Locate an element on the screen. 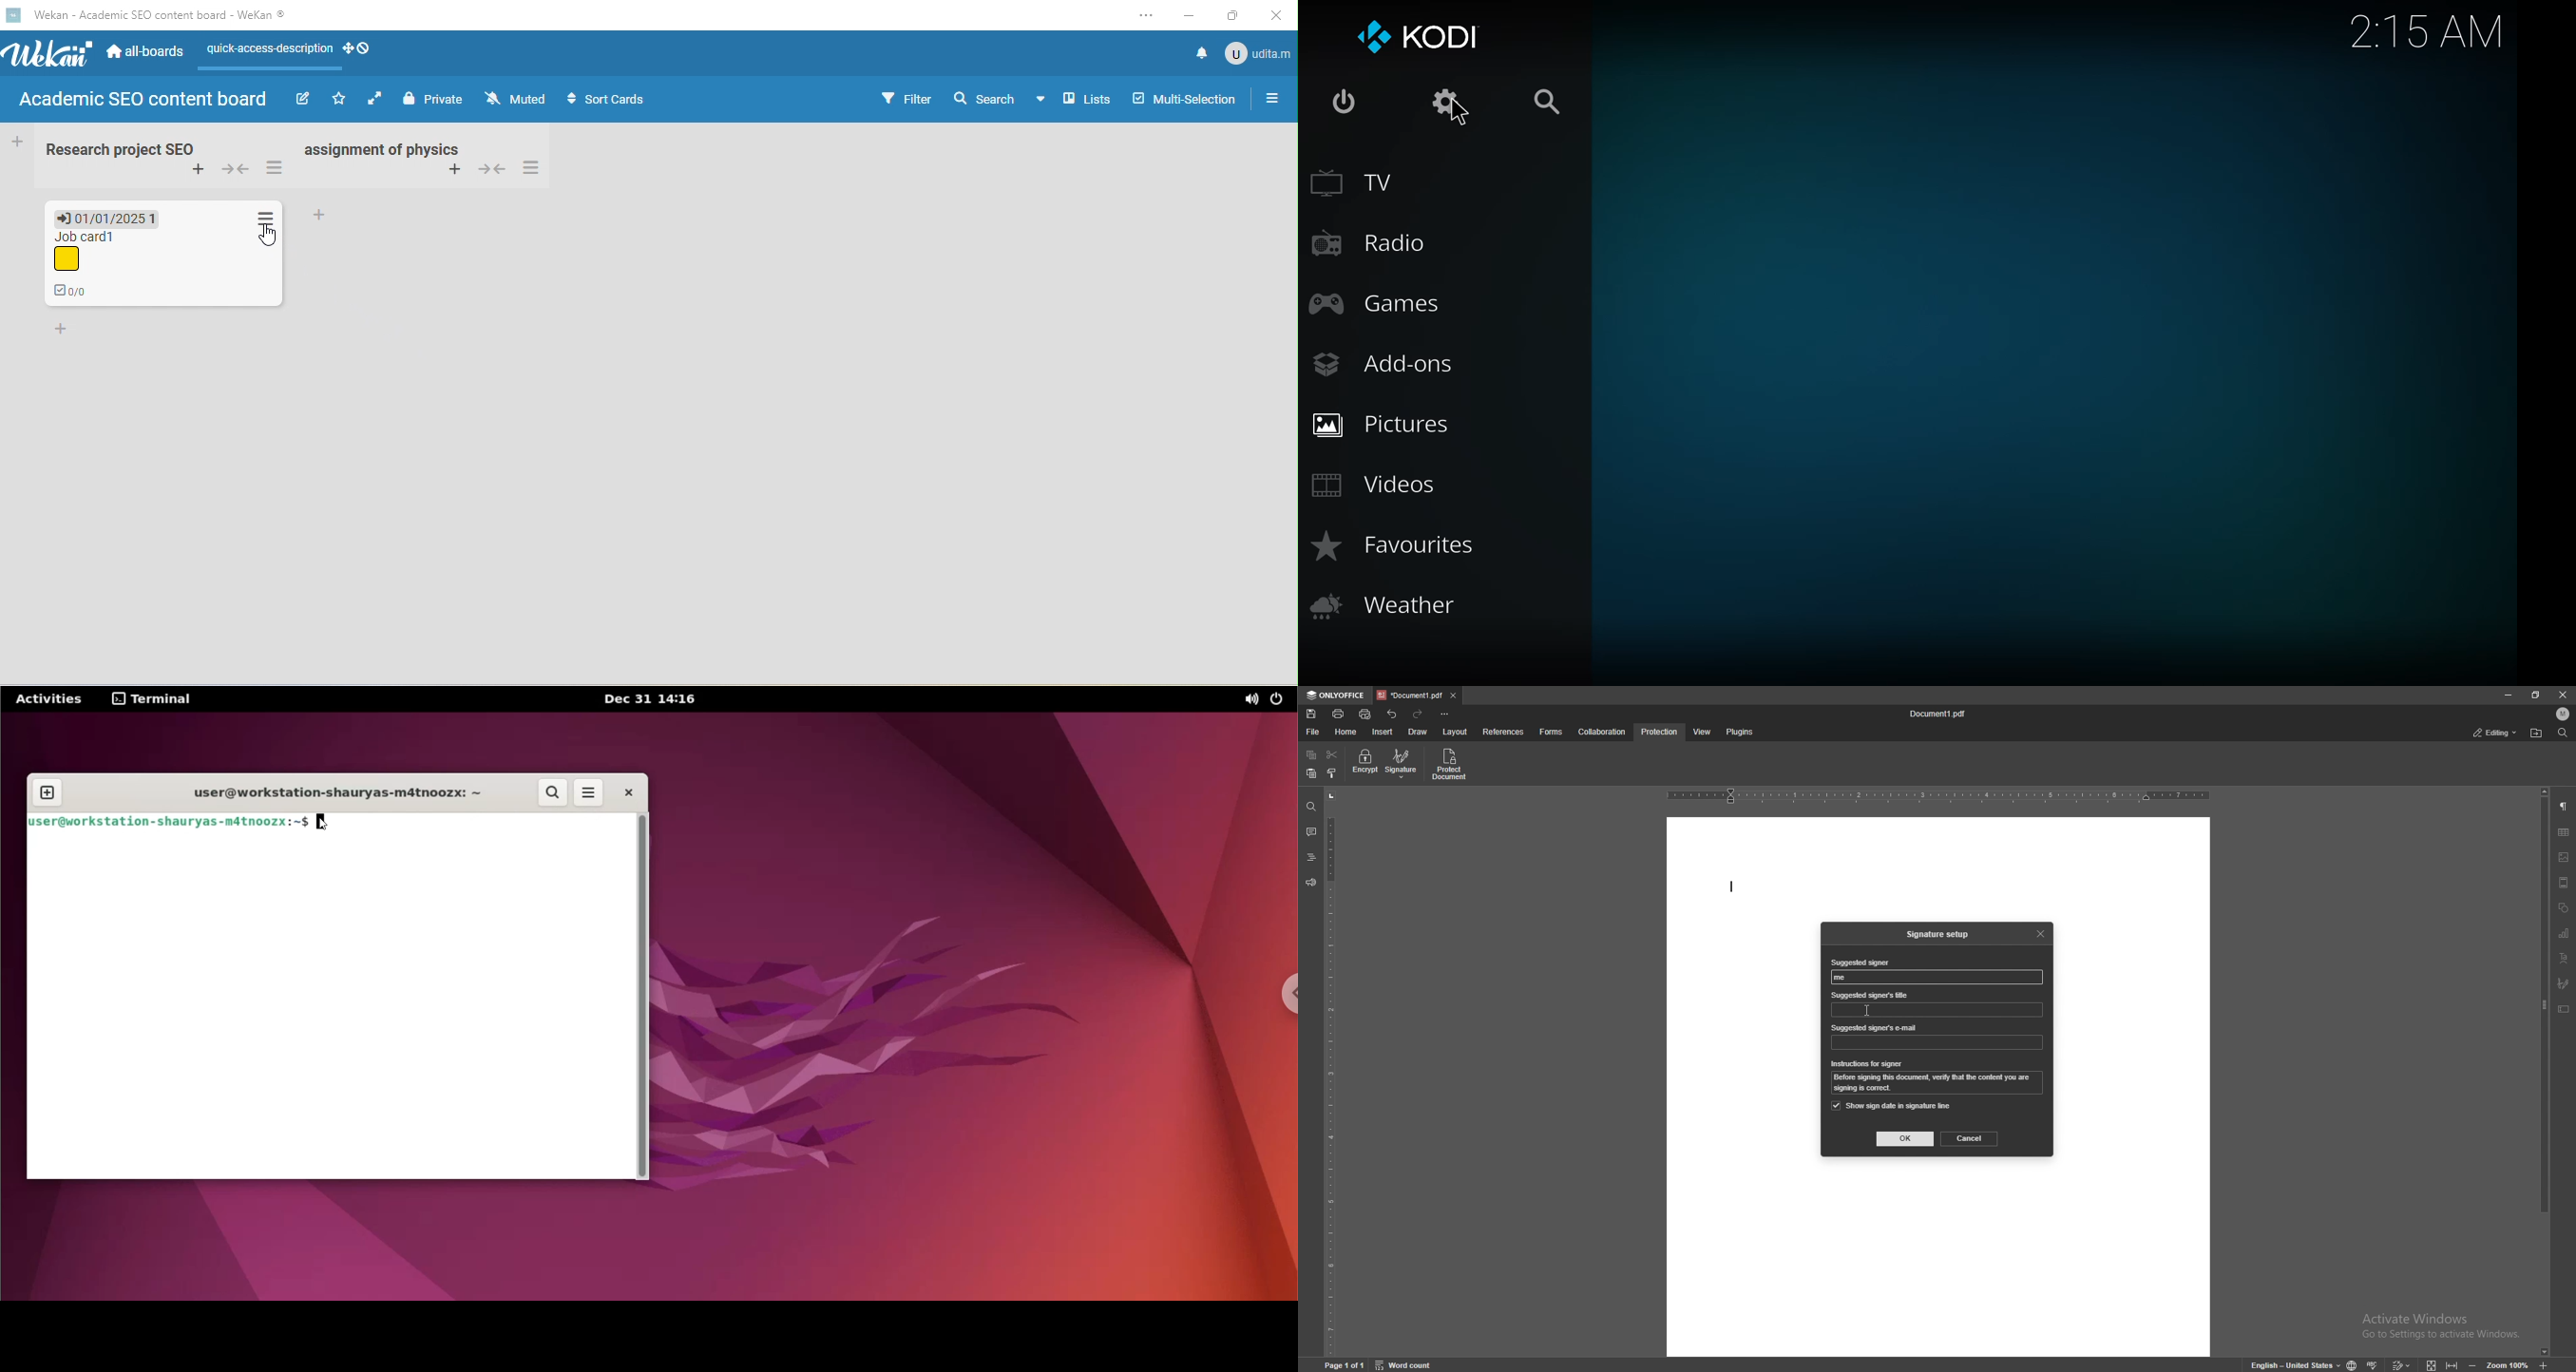 This screenshot has width=2576, height=1372. heading is located at coordinates (1311, 858).